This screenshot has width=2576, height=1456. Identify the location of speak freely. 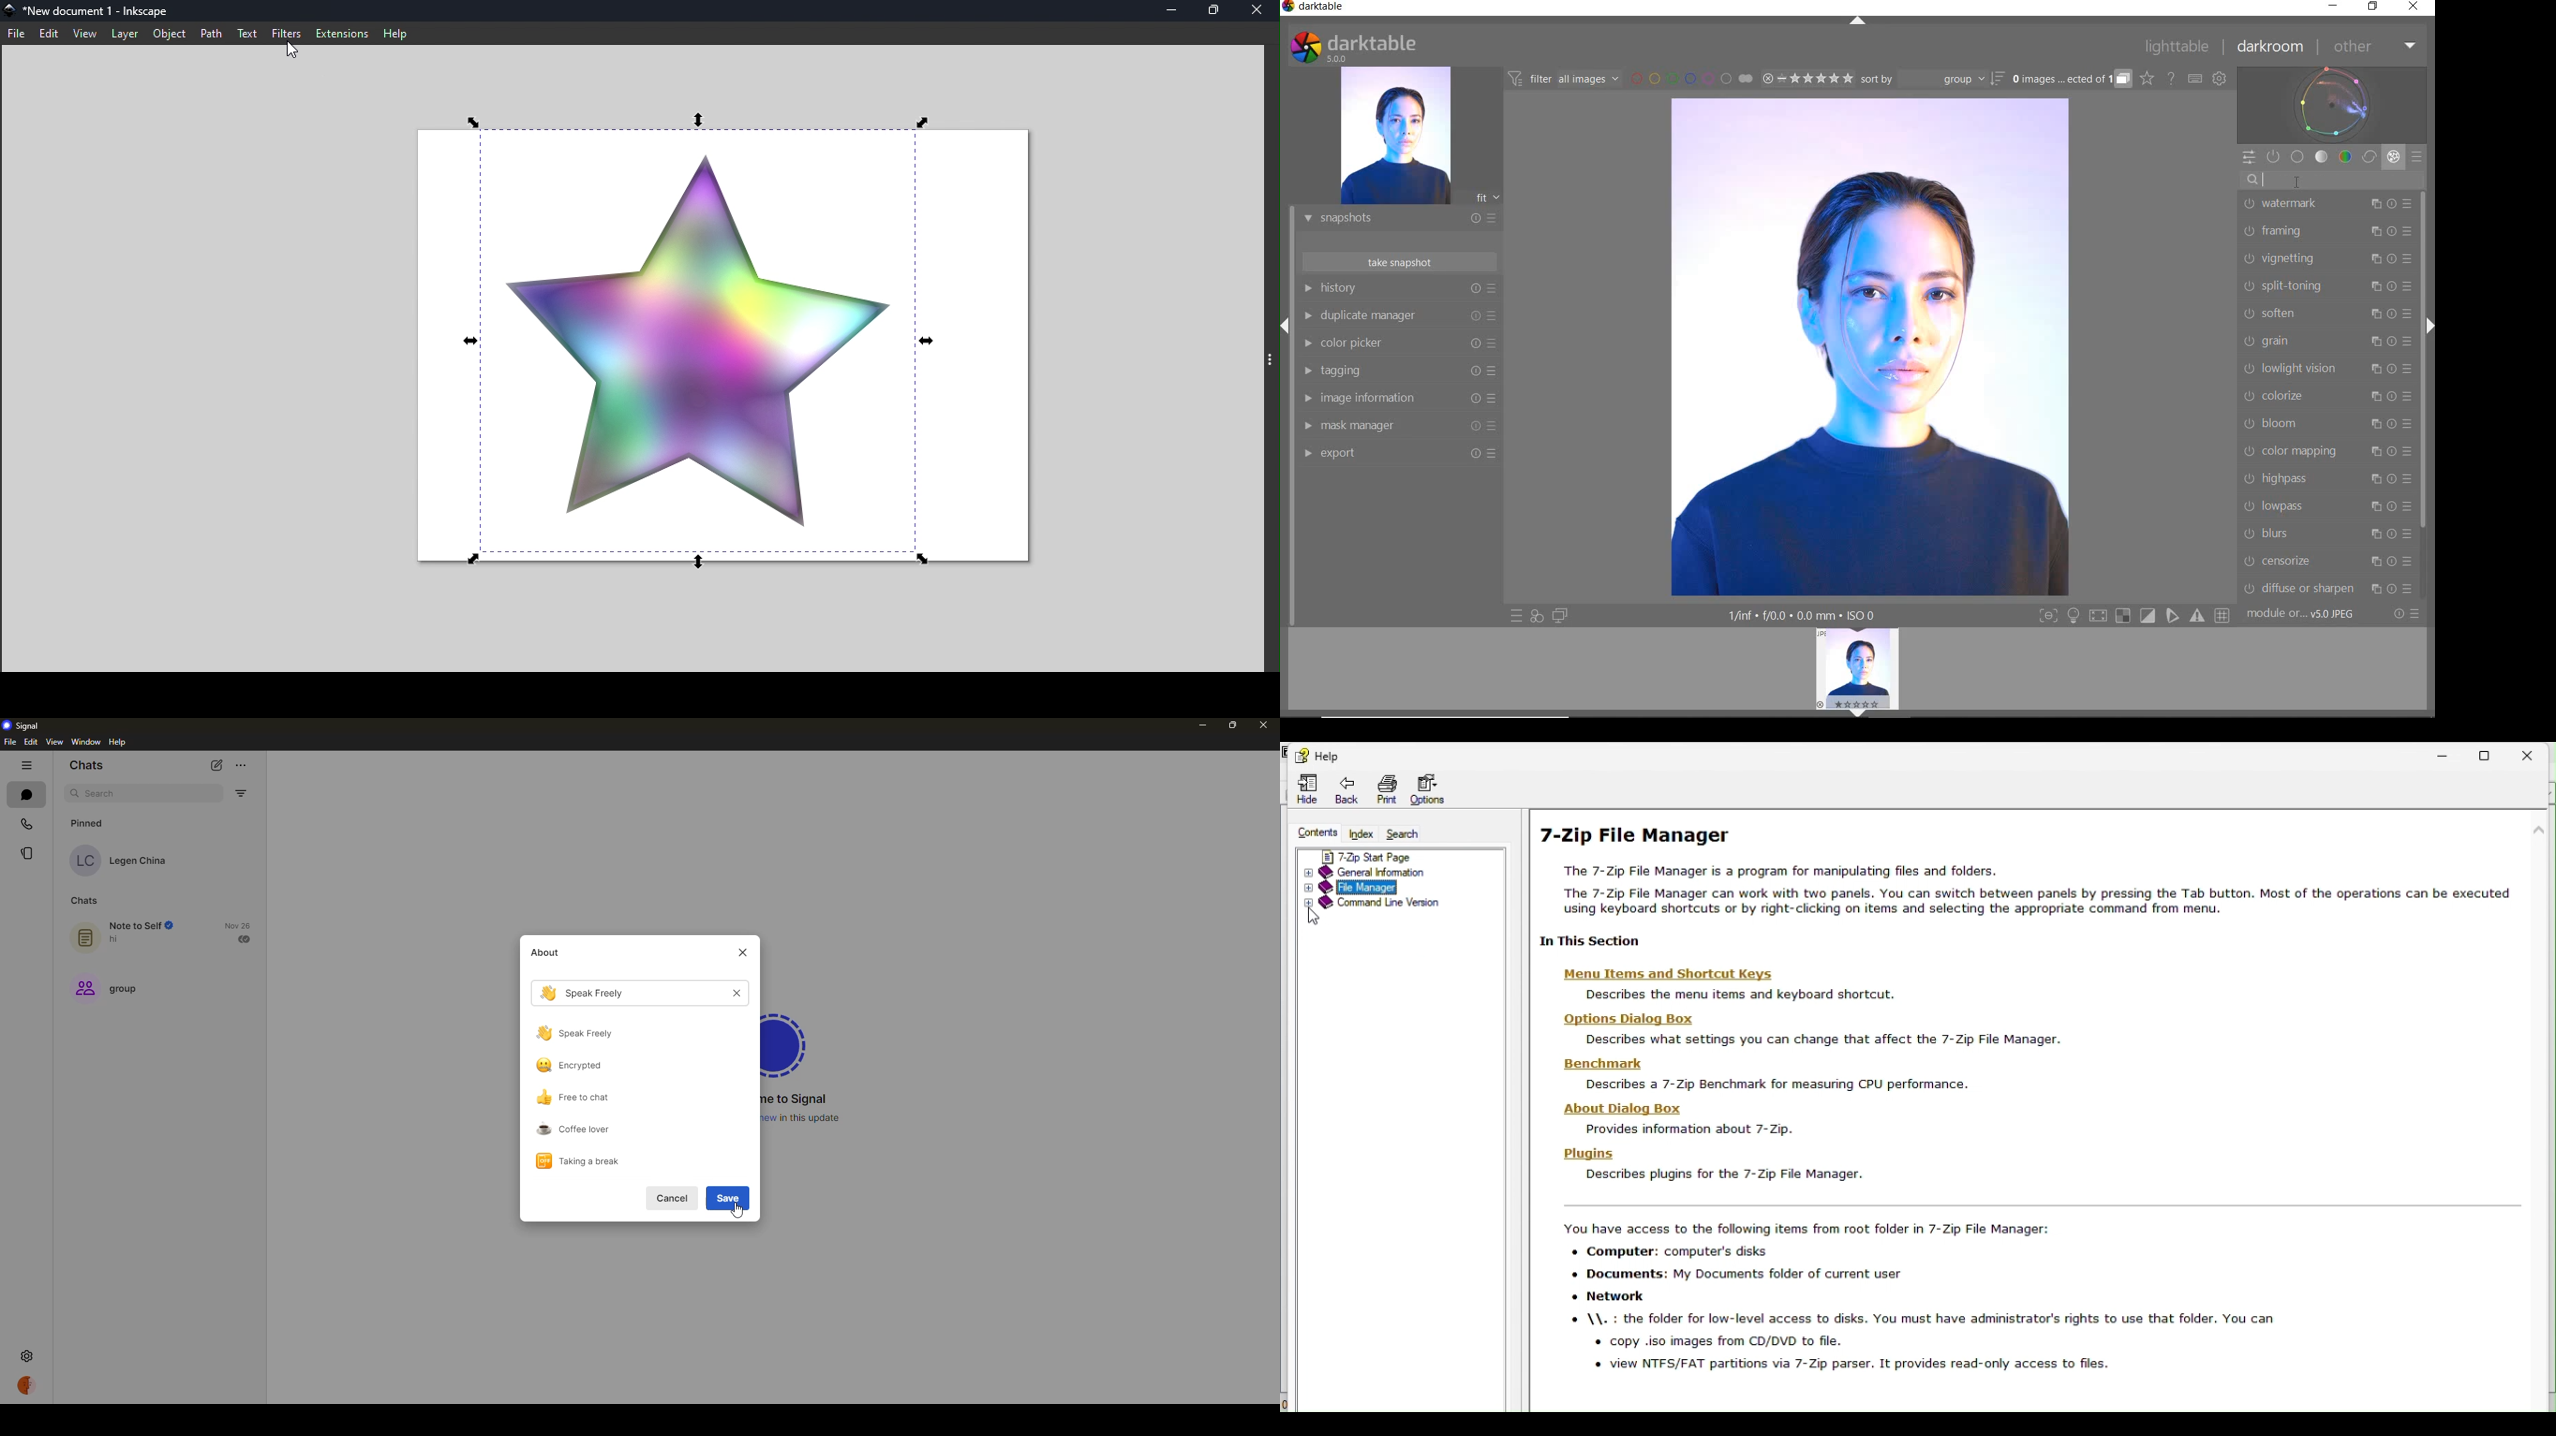
(581, 1033).